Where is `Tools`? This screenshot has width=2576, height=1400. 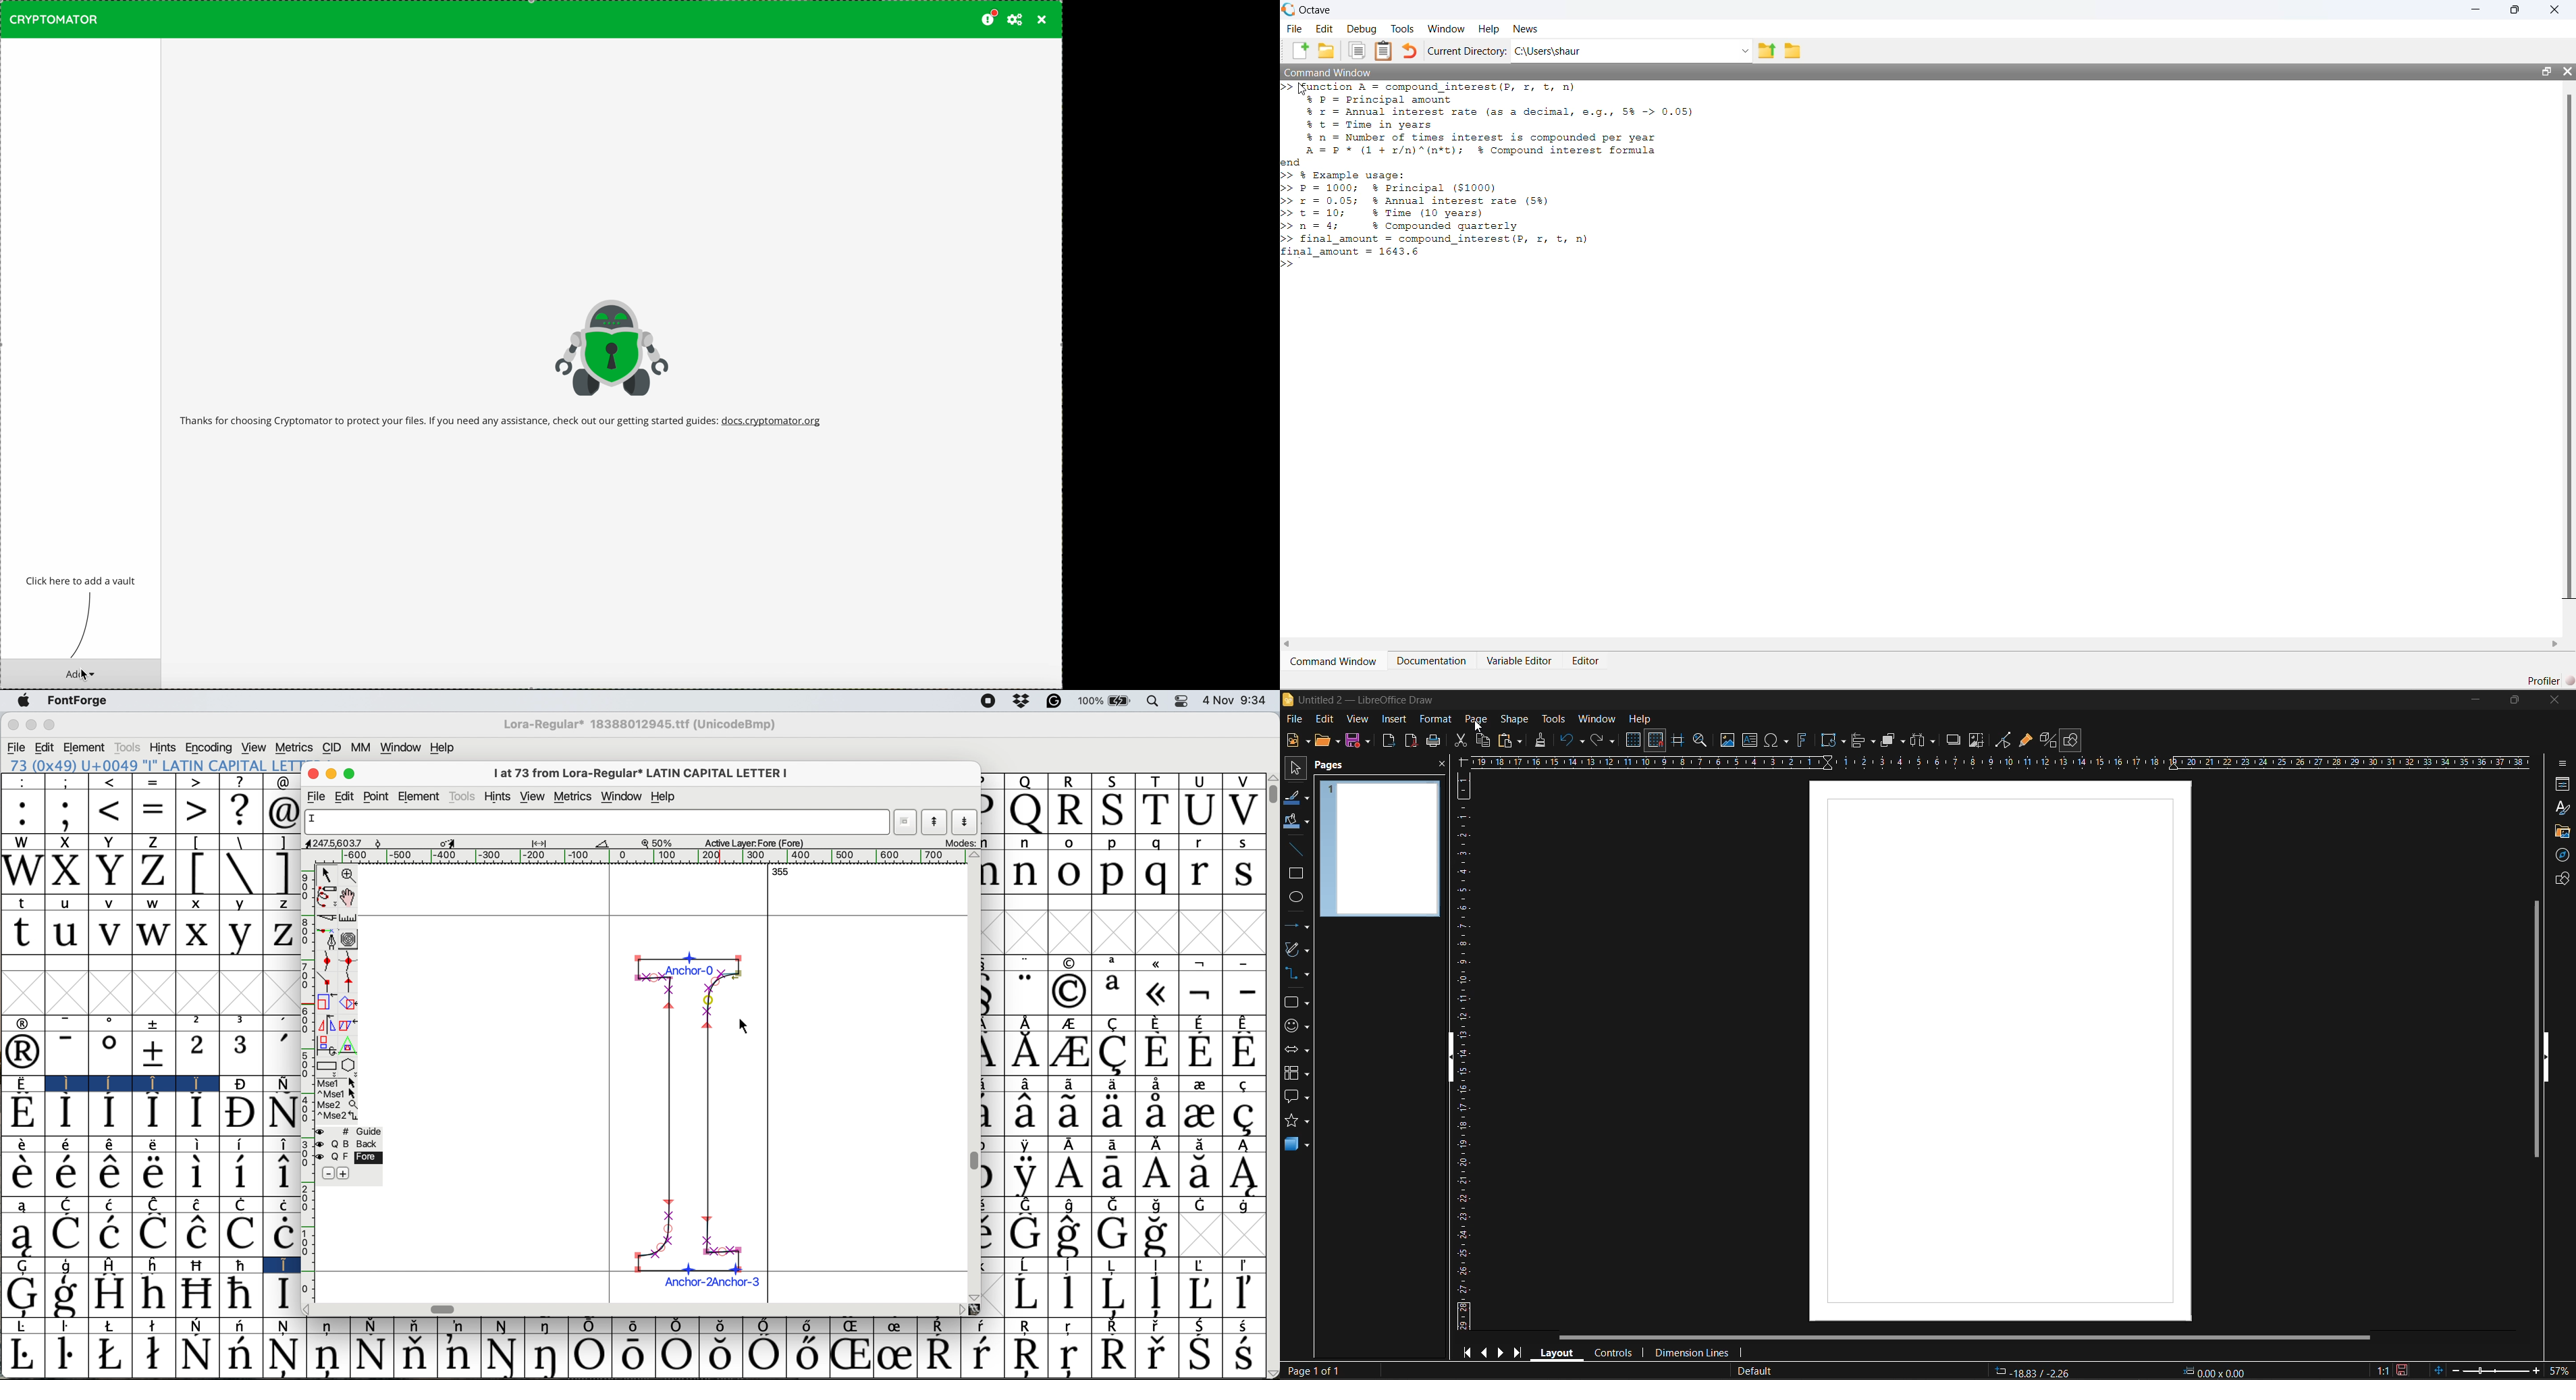
Tools is located at coordinates (1403, 28).